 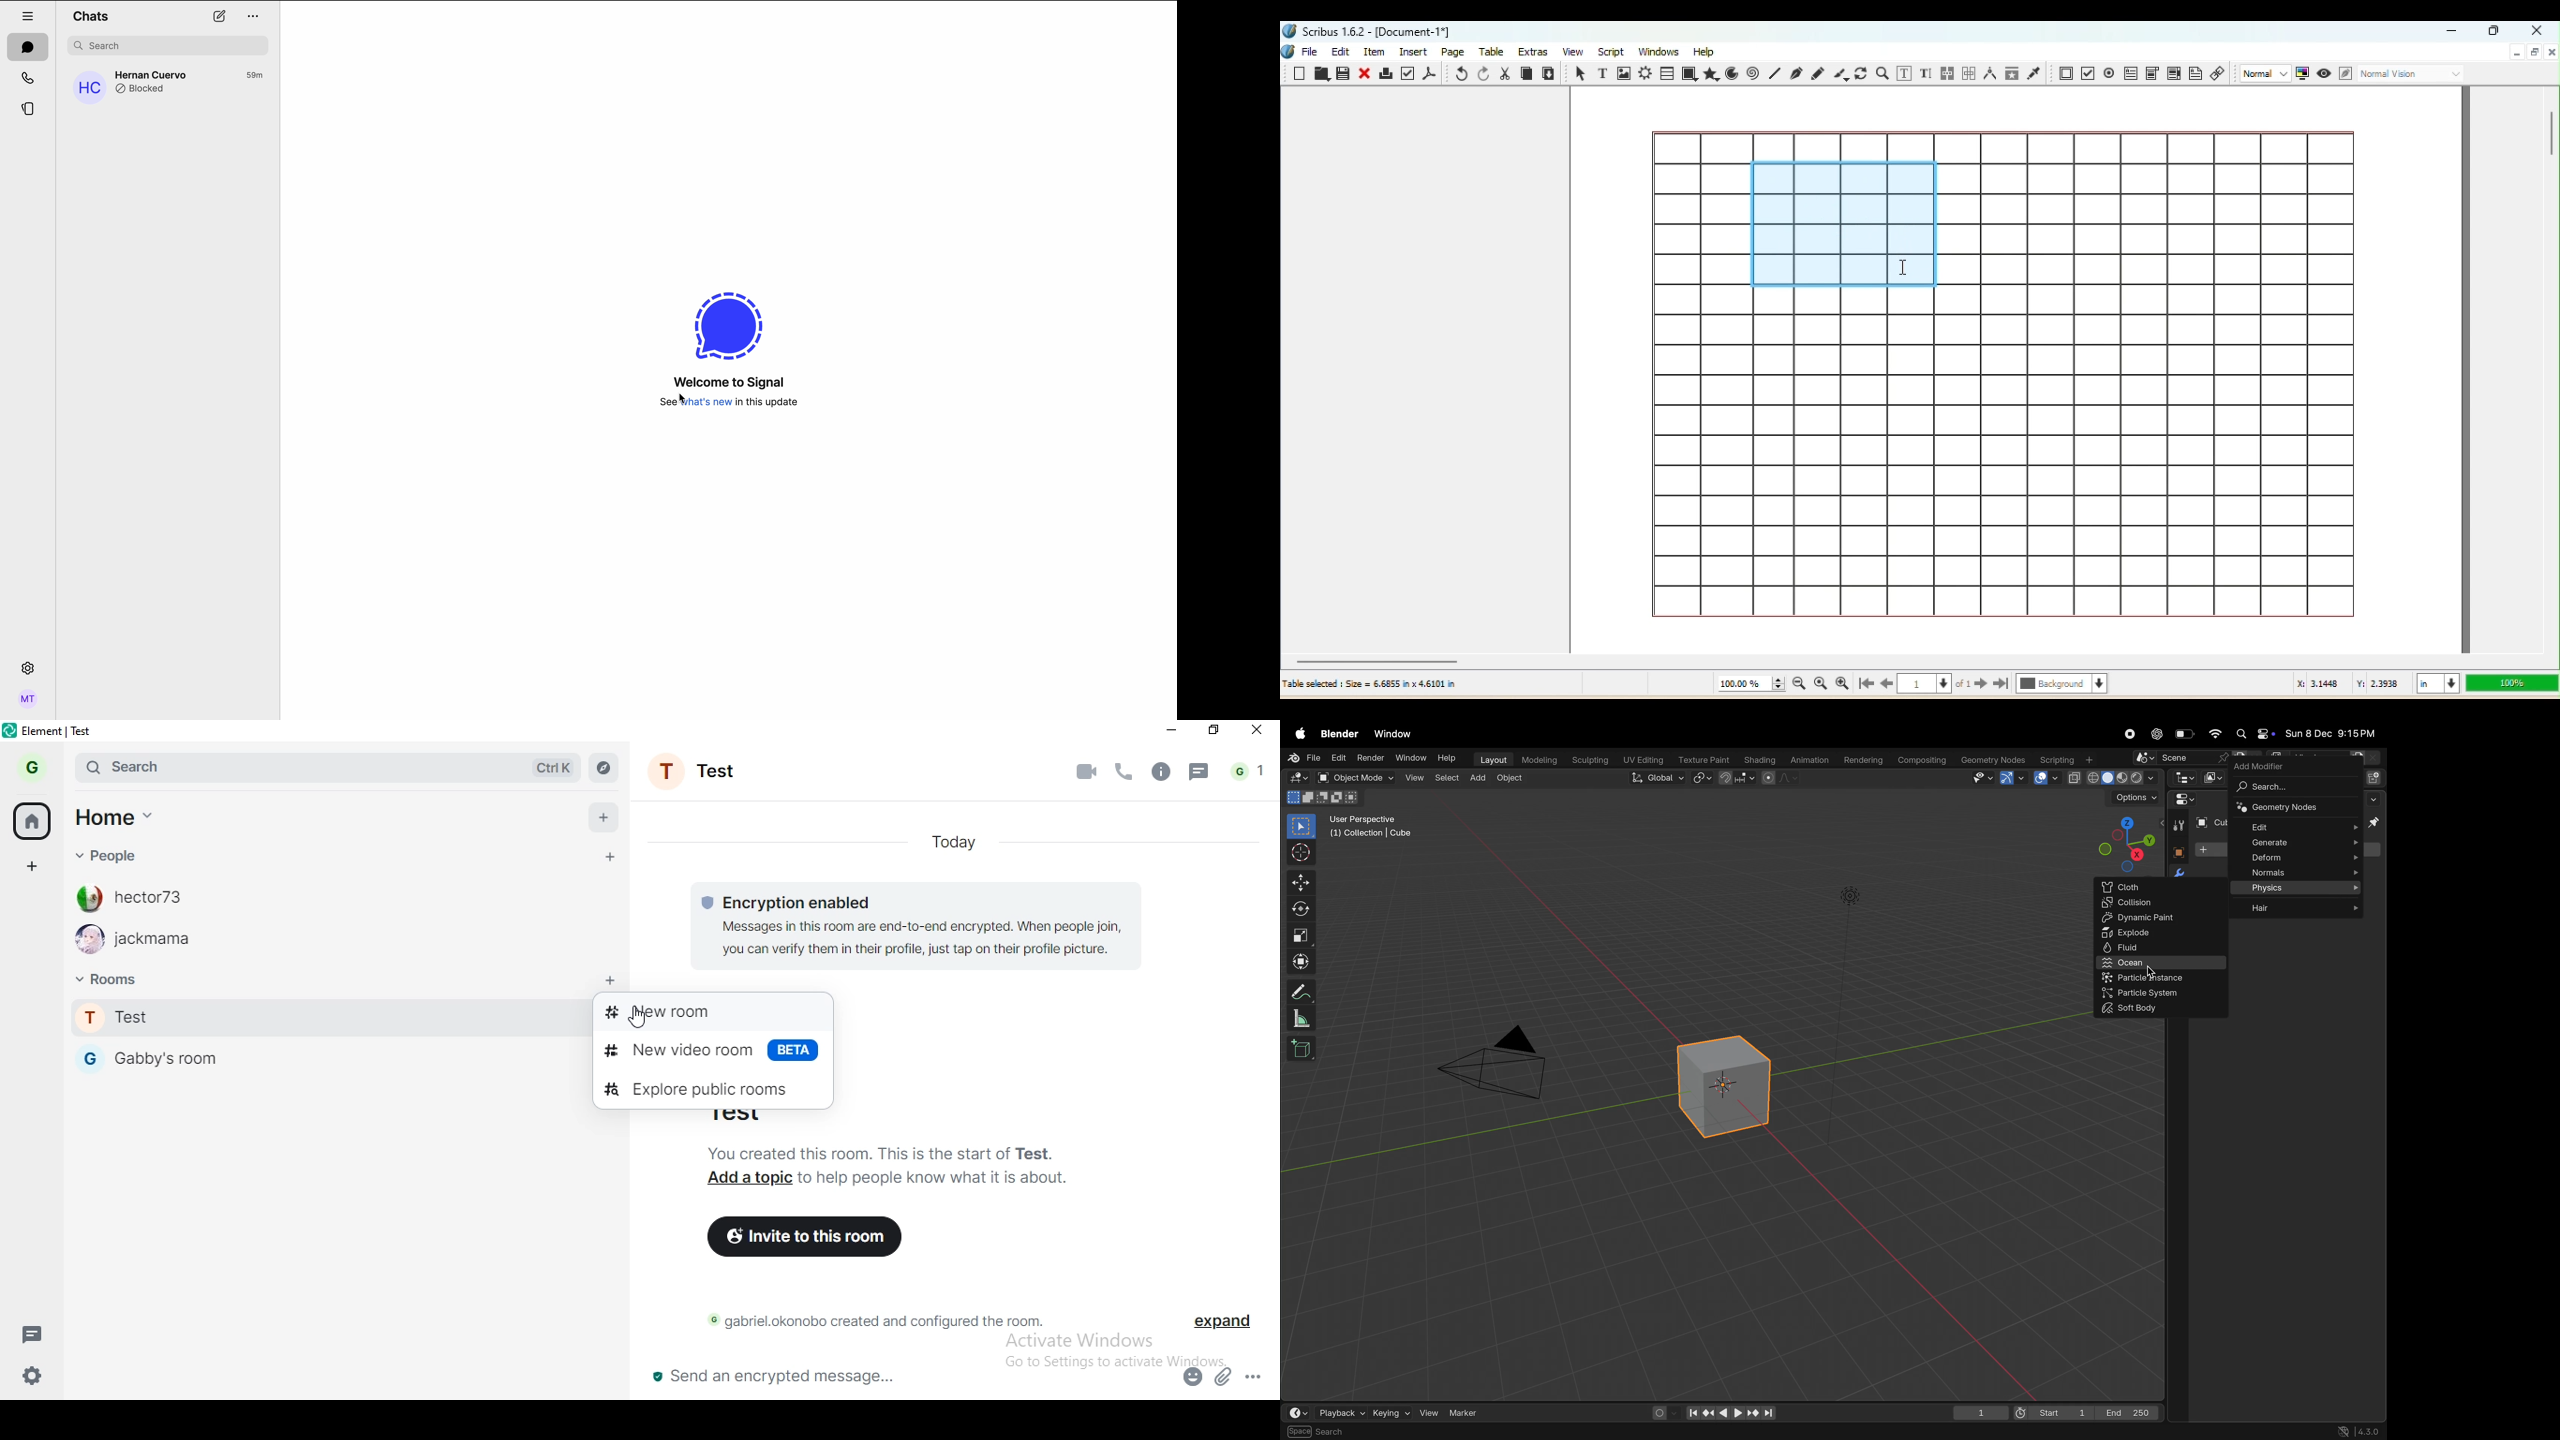 I want to click on cloth, so click(x=2161, y=886).